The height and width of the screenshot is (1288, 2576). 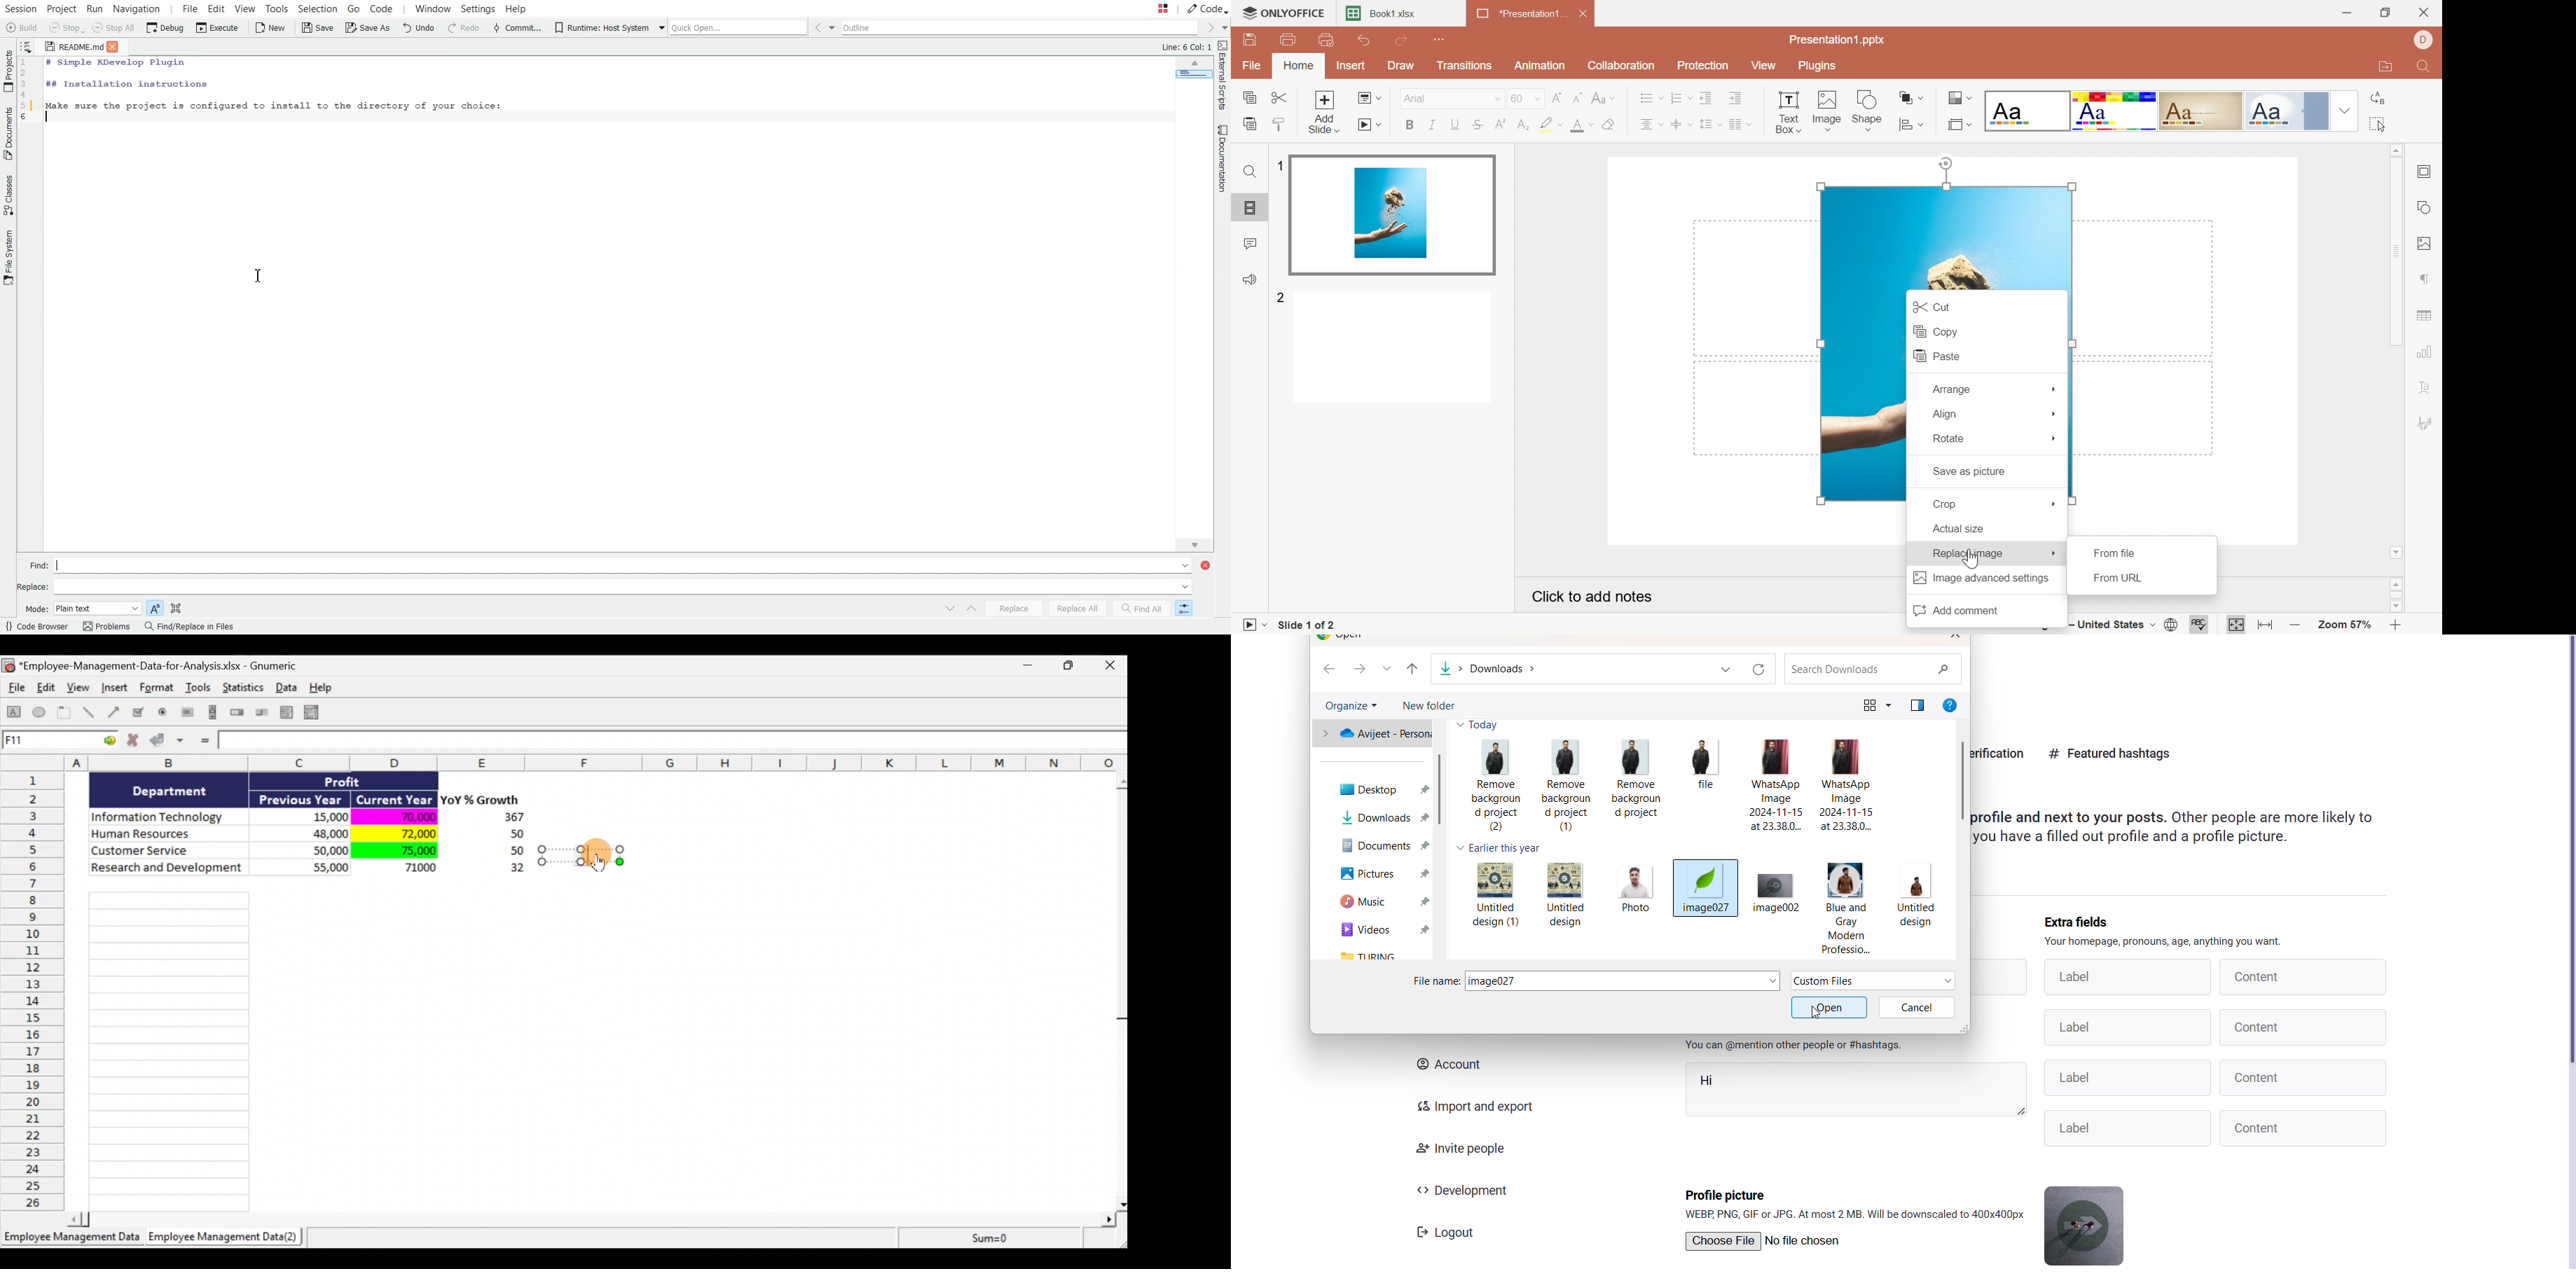 What do you see at coordinates (1945, 414) in the screenshot?
I see `Align` at bounding box center [1945, 414].